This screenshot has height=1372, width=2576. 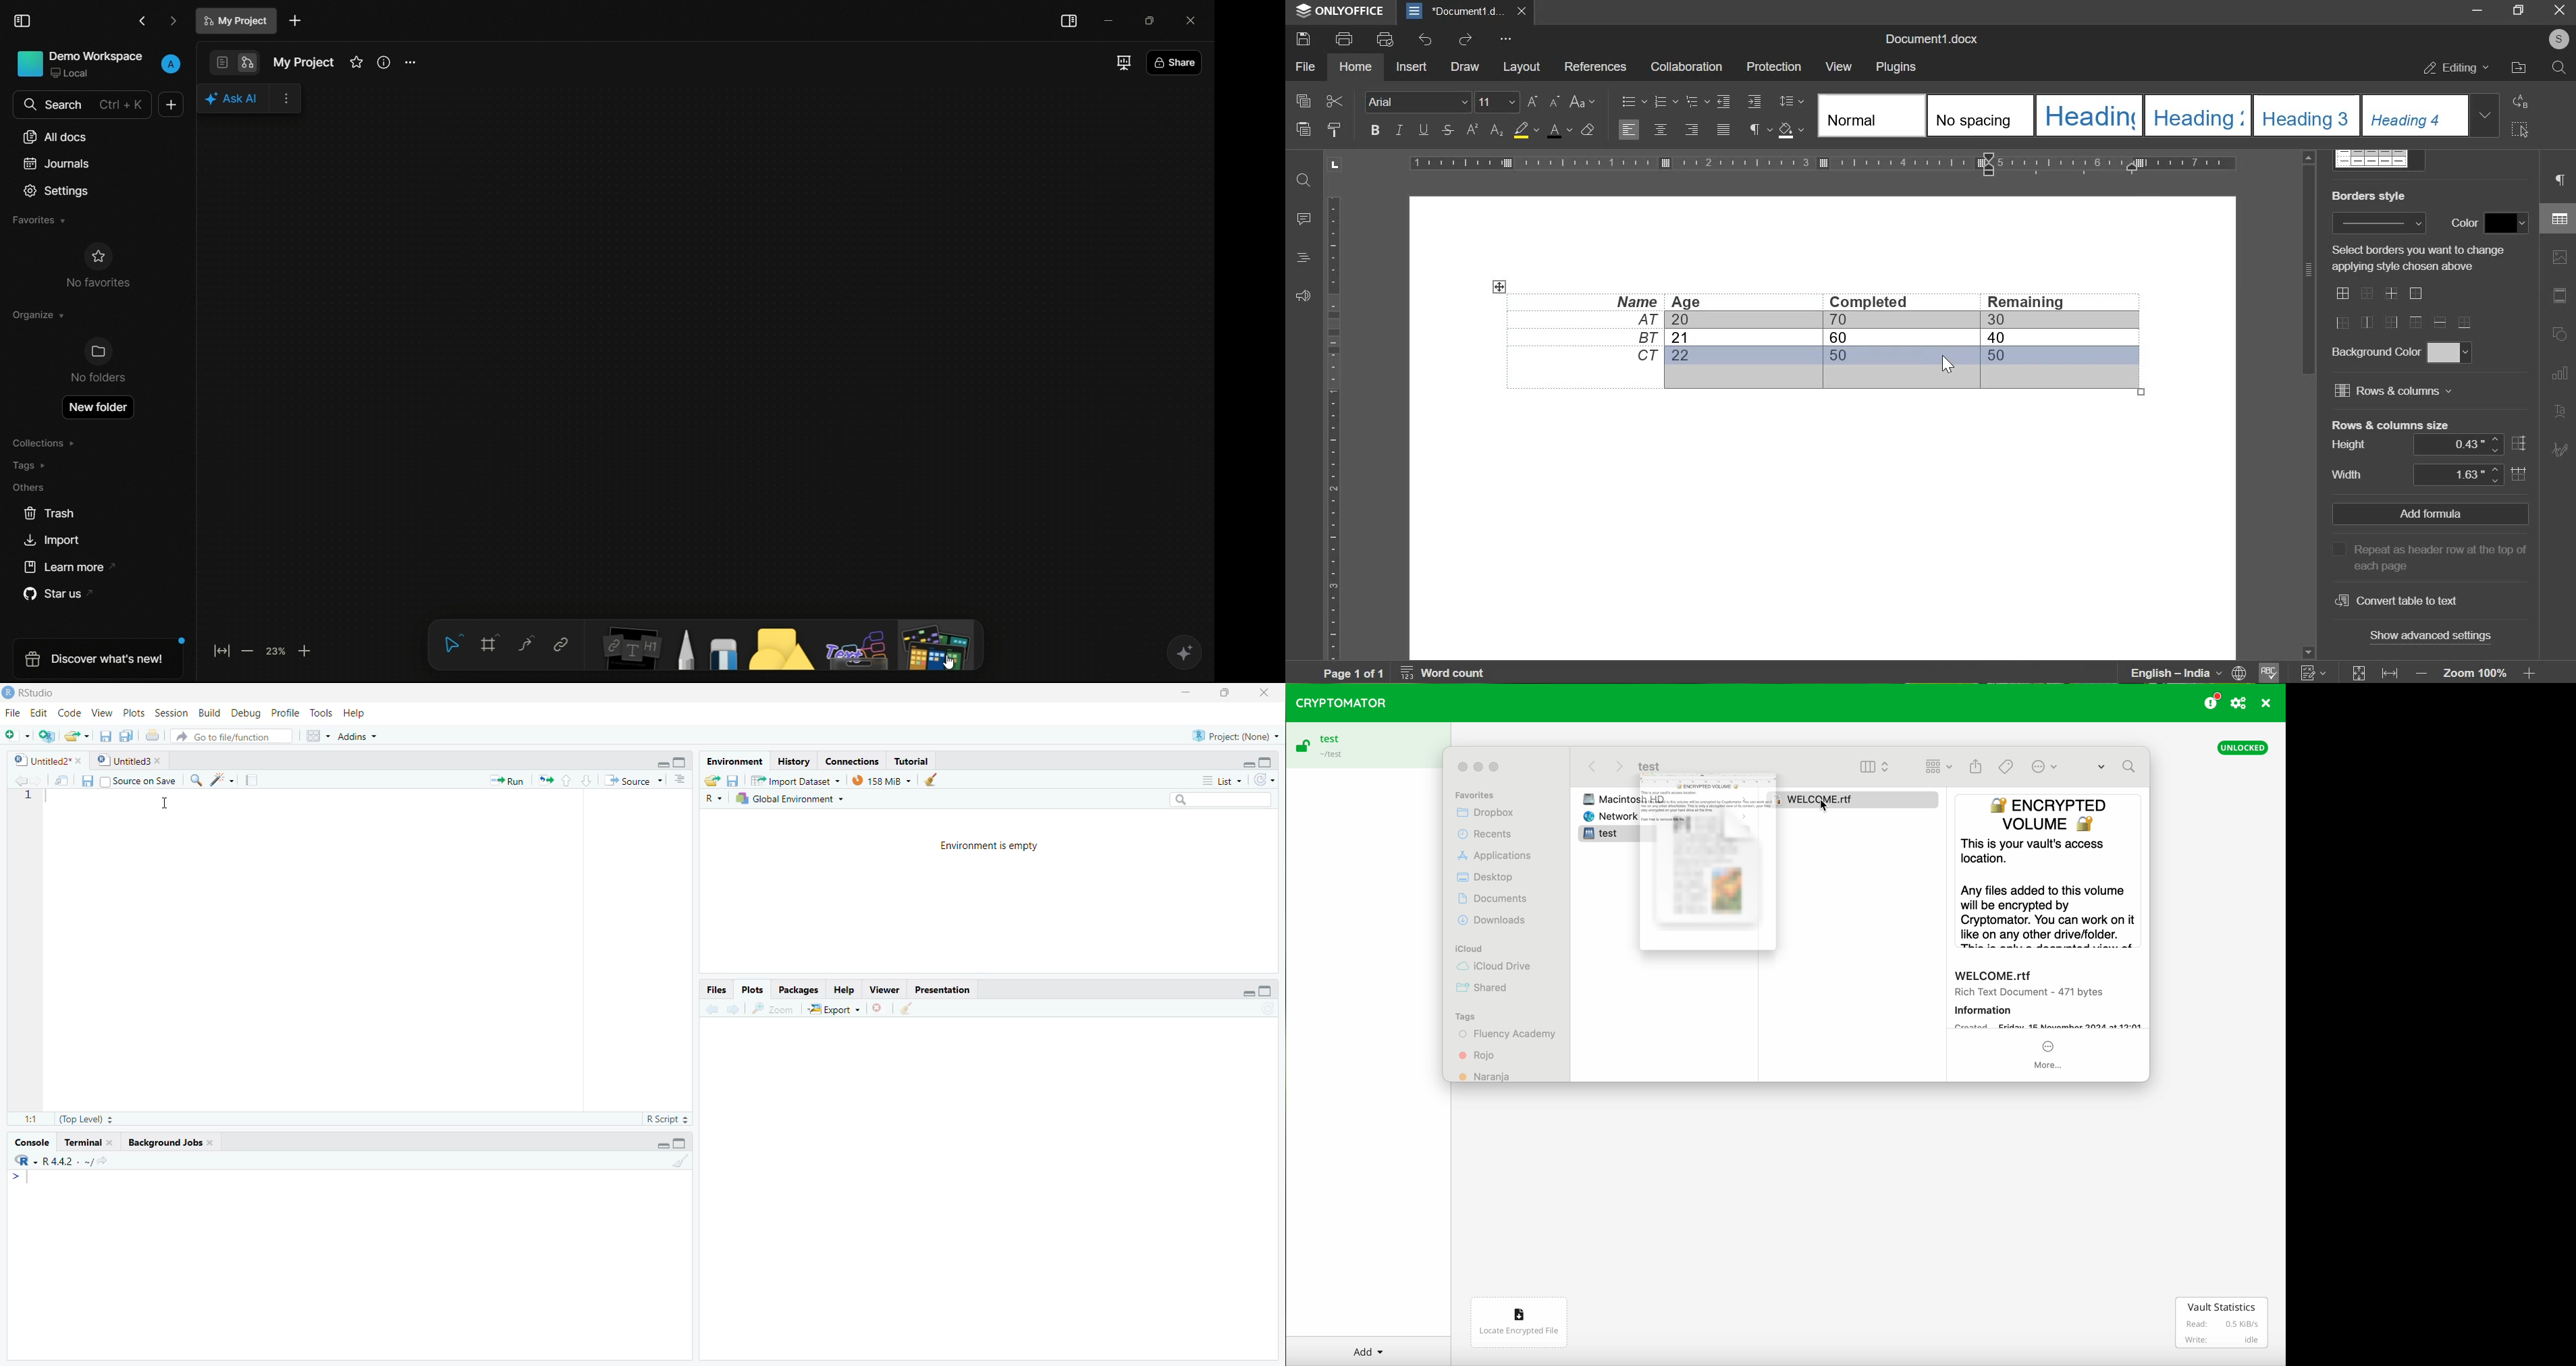 I want to click on Global Environment, so click(x=790, y=798).